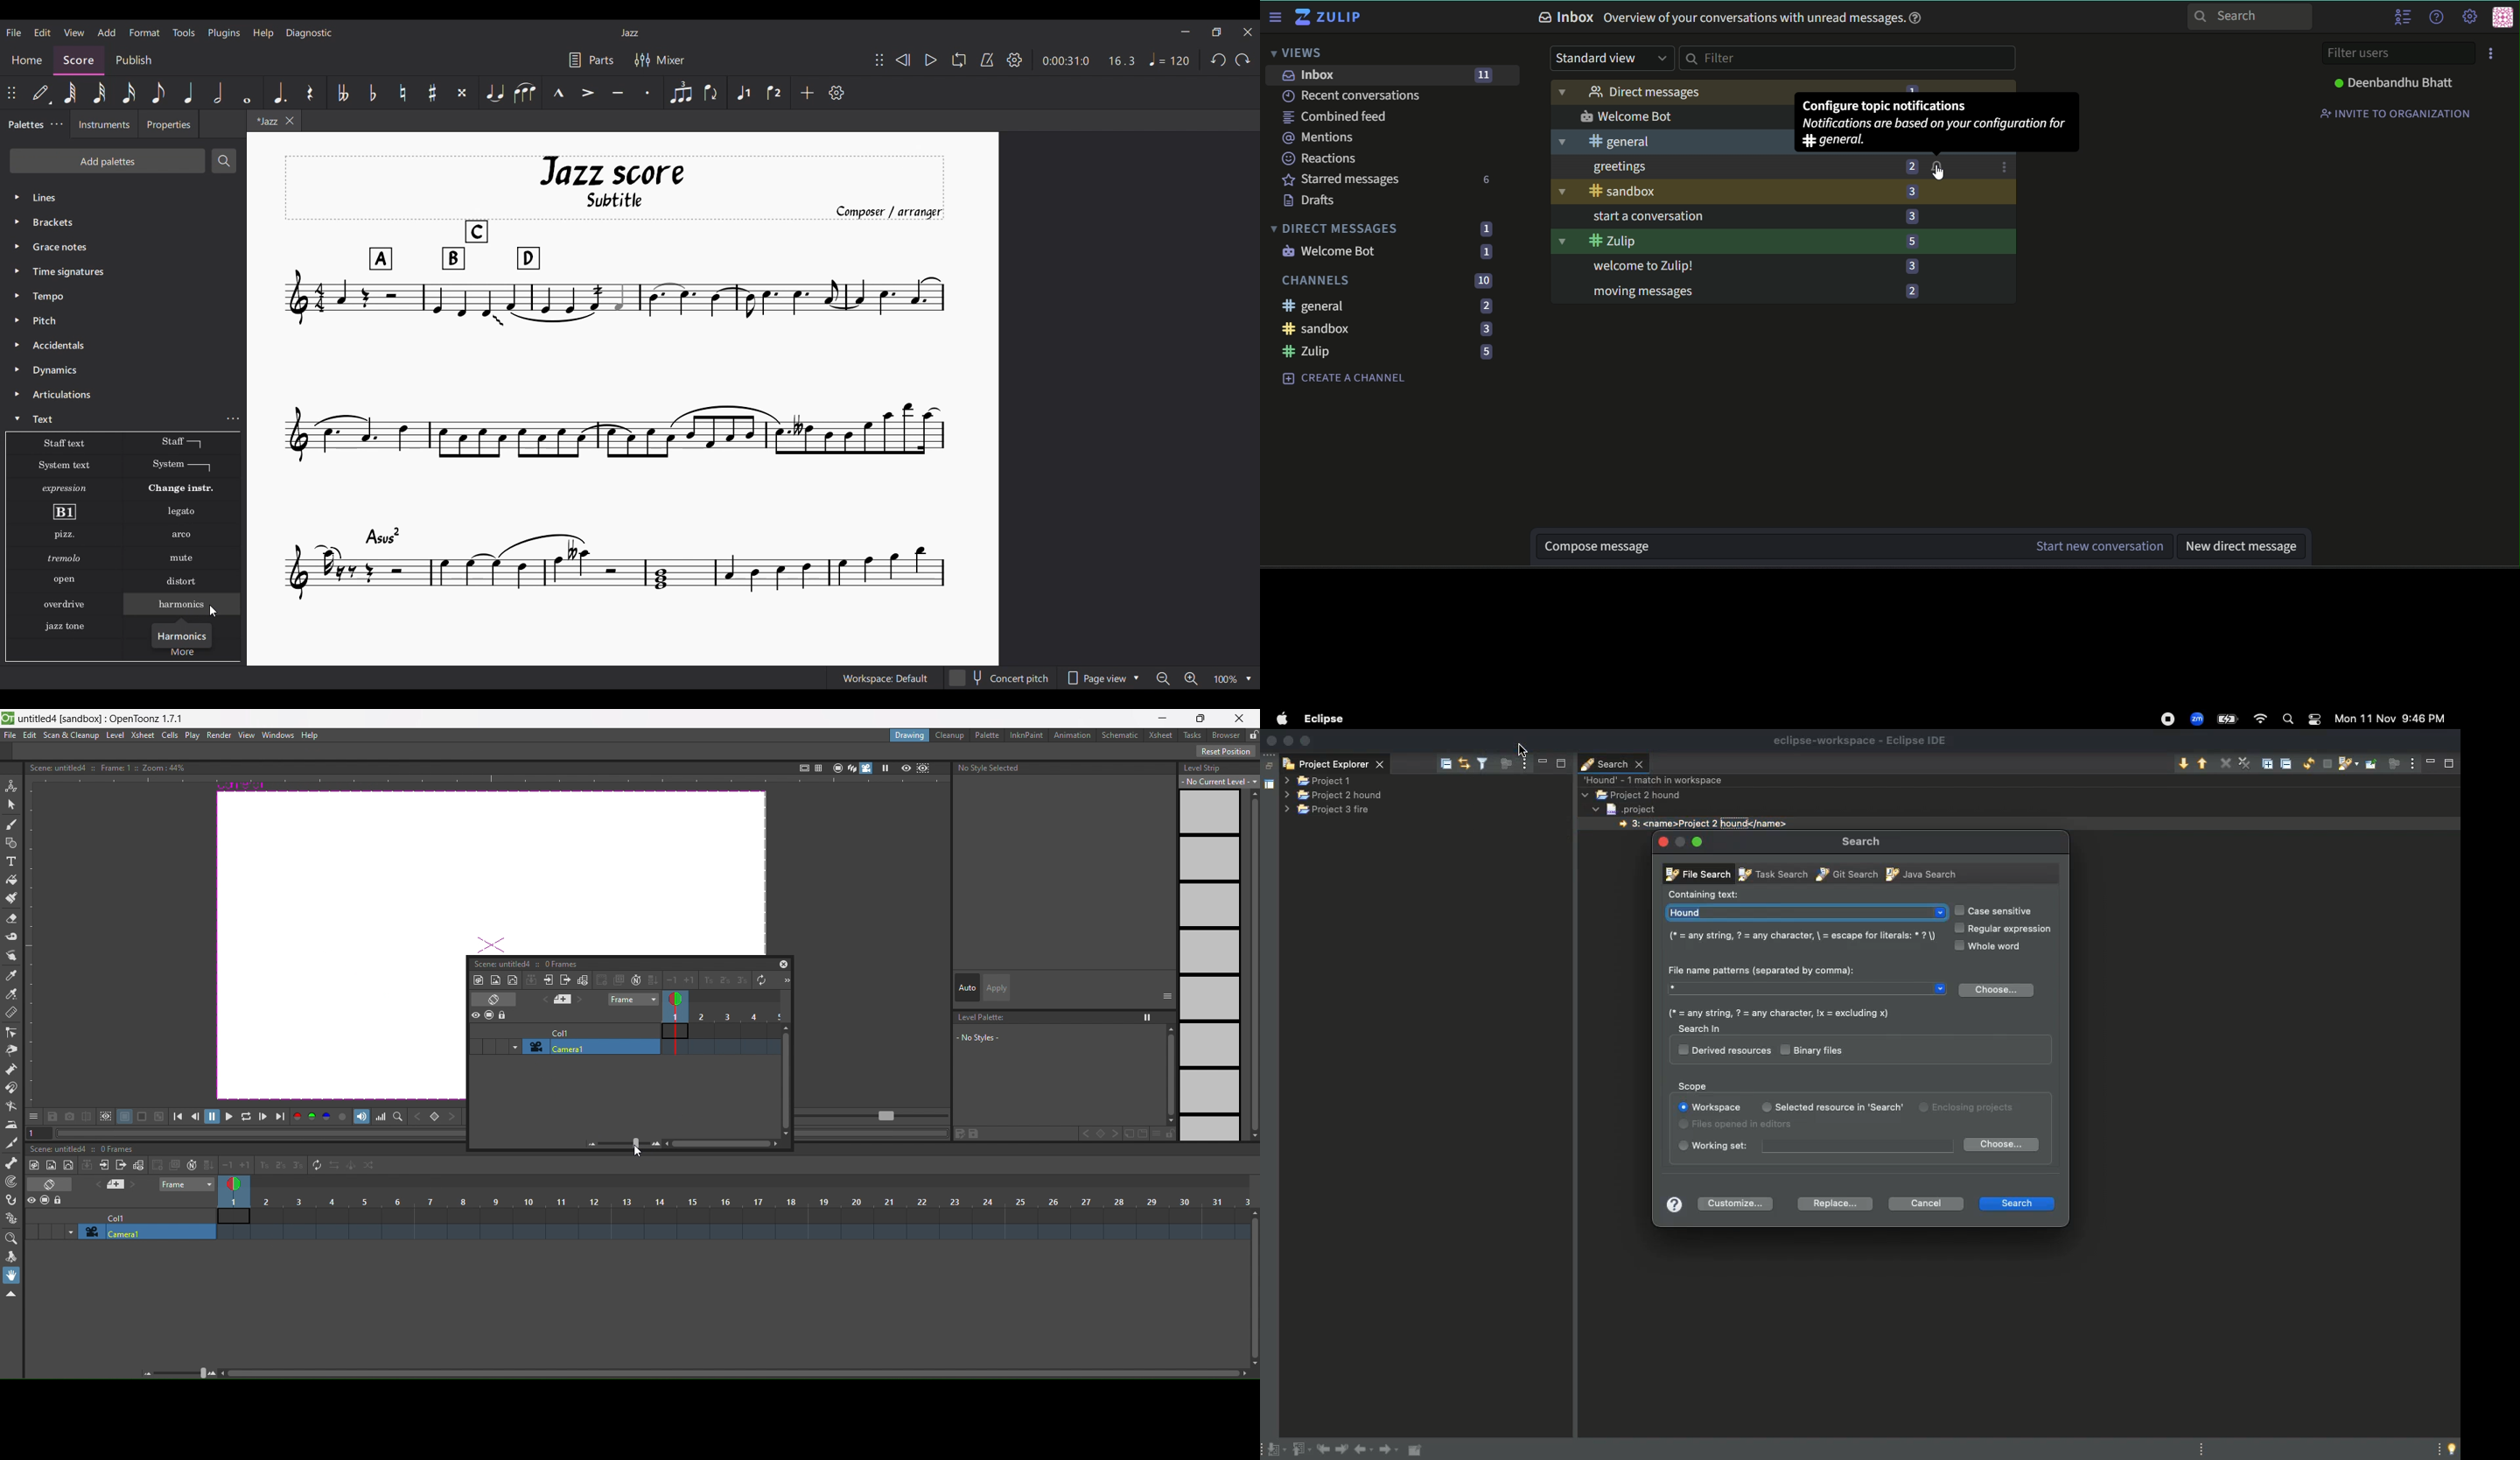  What do you see at coordinates (1330, 779) in the screenshot?
I see `project 1` at bounding box center [1330, 779].